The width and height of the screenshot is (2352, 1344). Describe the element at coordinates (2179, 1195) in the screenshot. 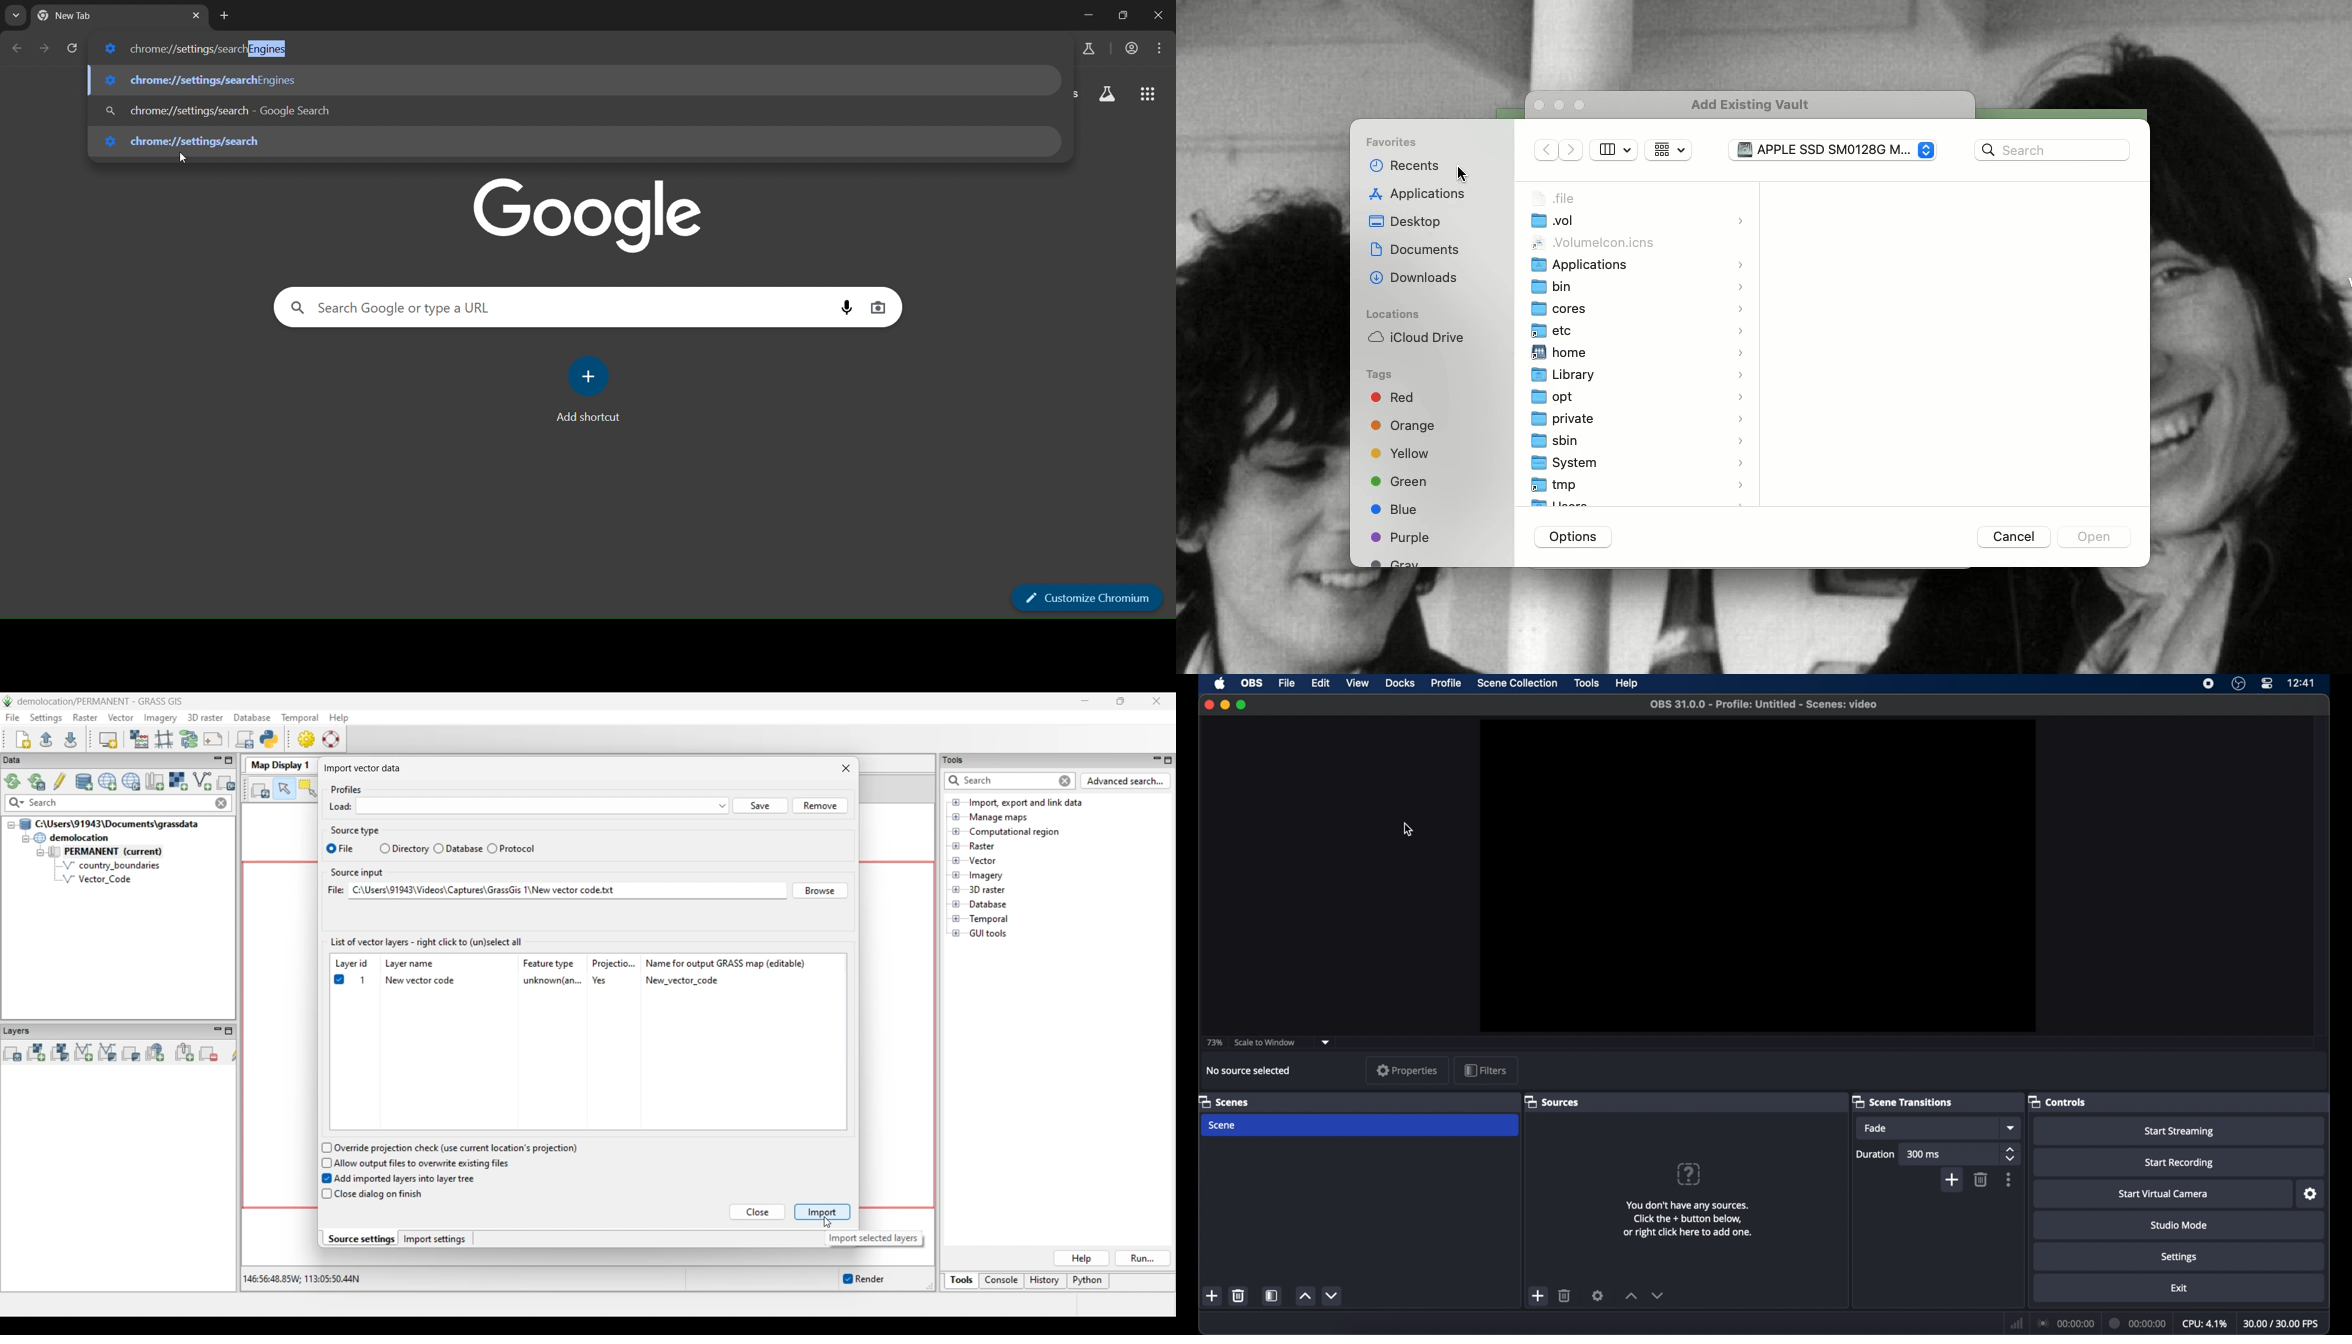

I see `start virtual camera` at that location.